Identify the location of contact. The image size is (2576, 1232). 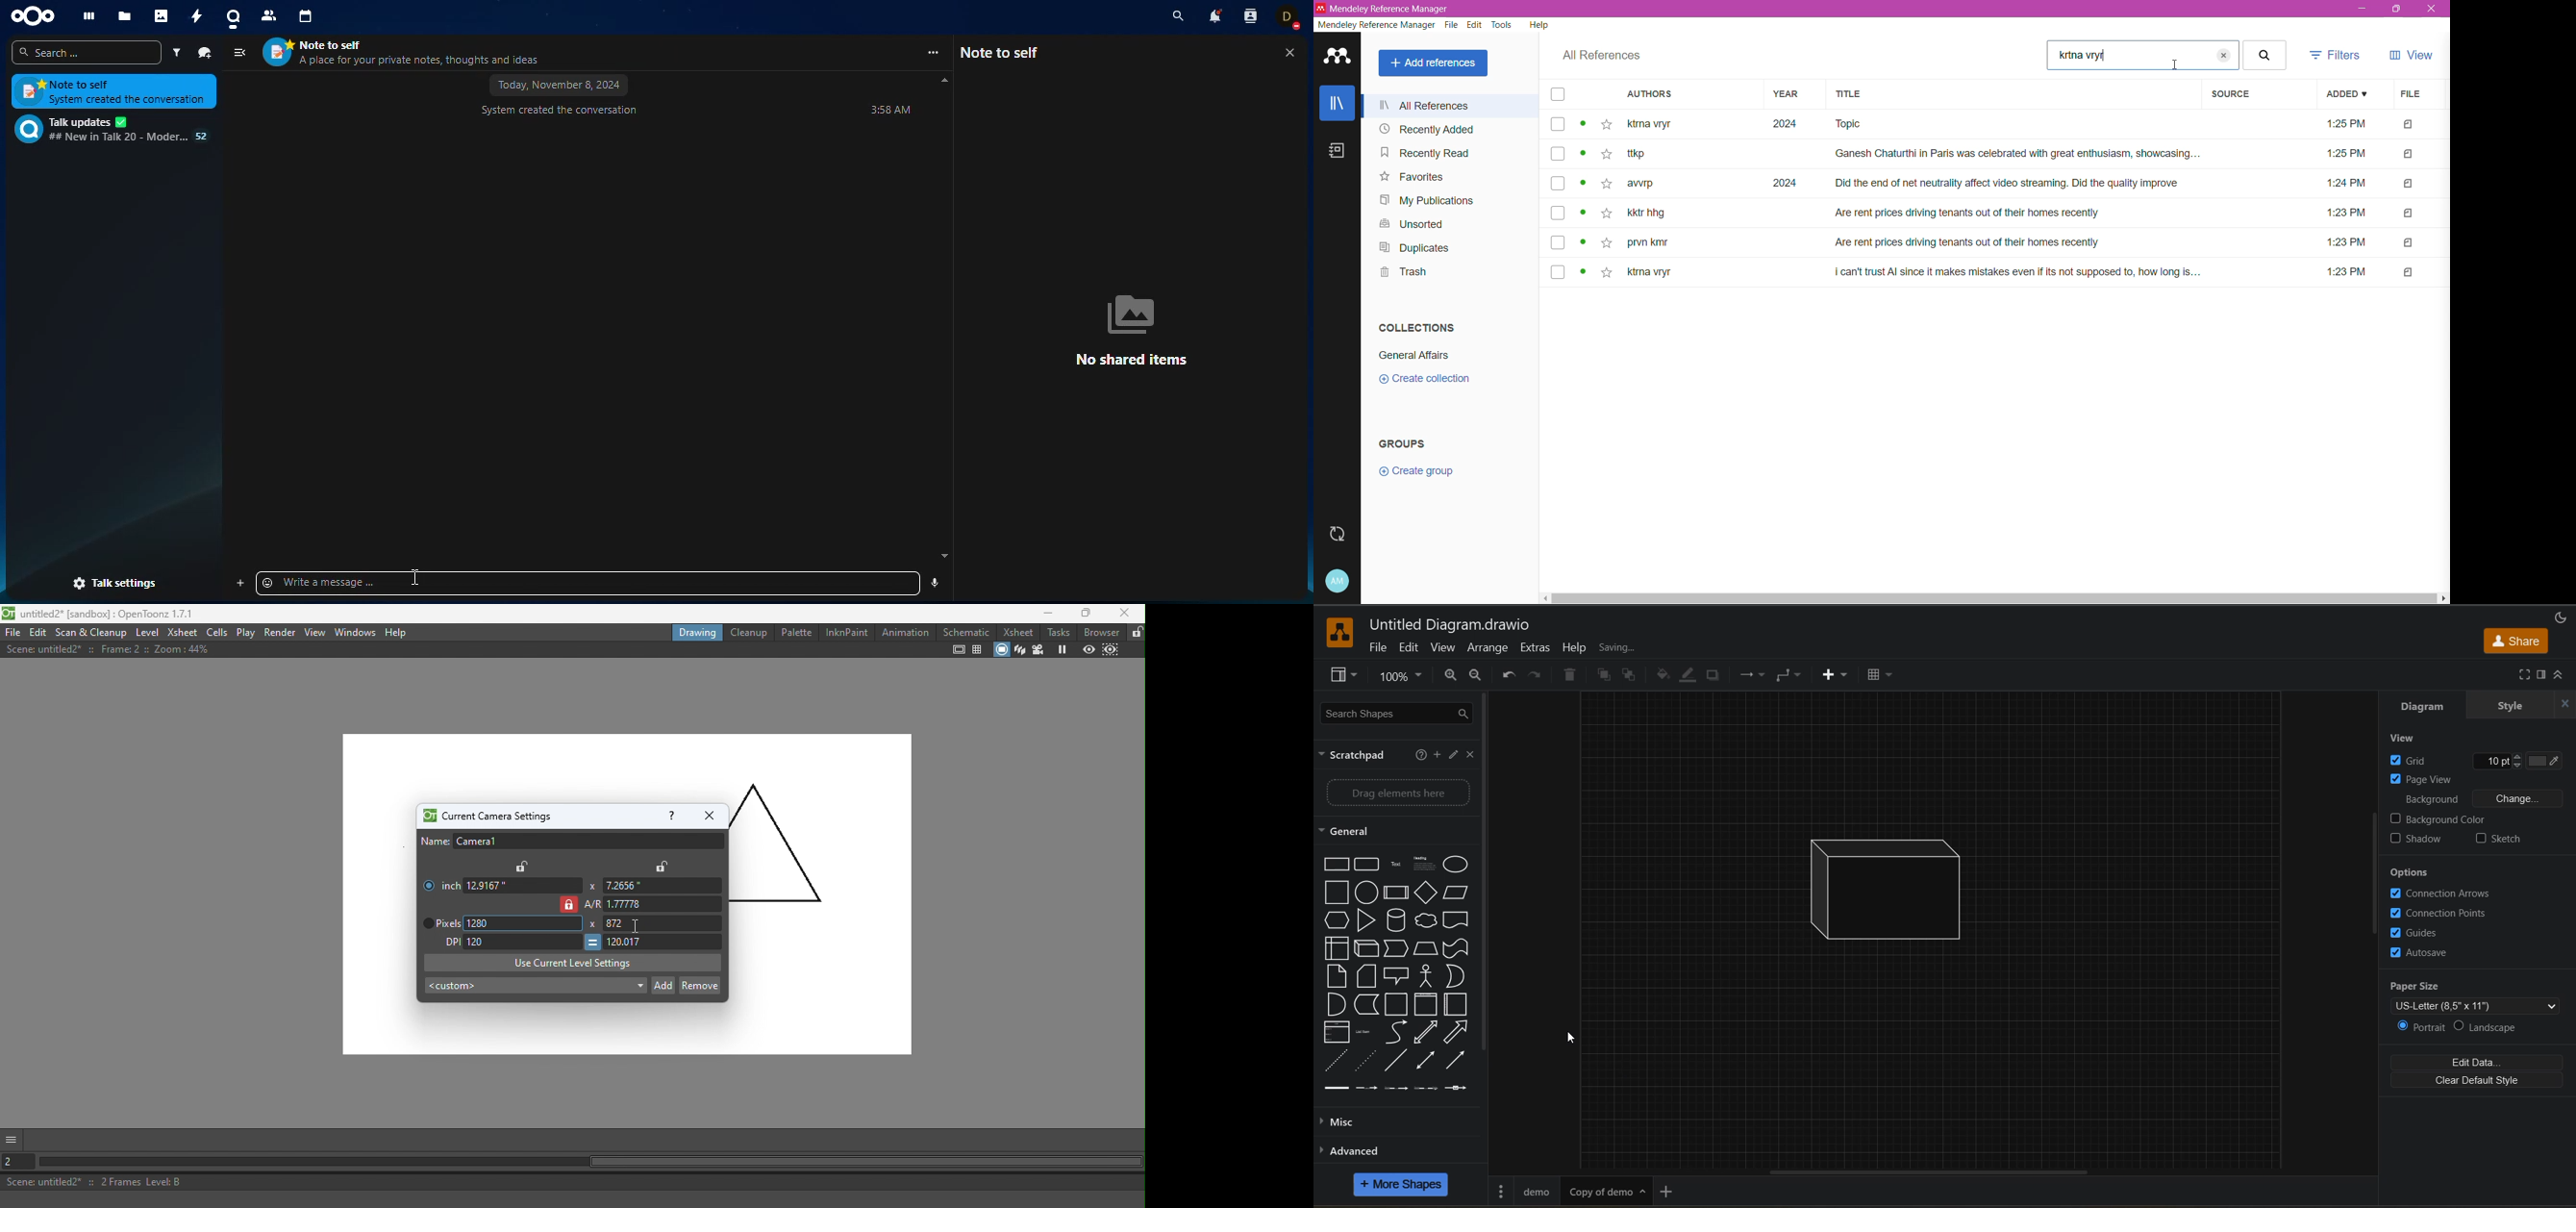
(408, 52).